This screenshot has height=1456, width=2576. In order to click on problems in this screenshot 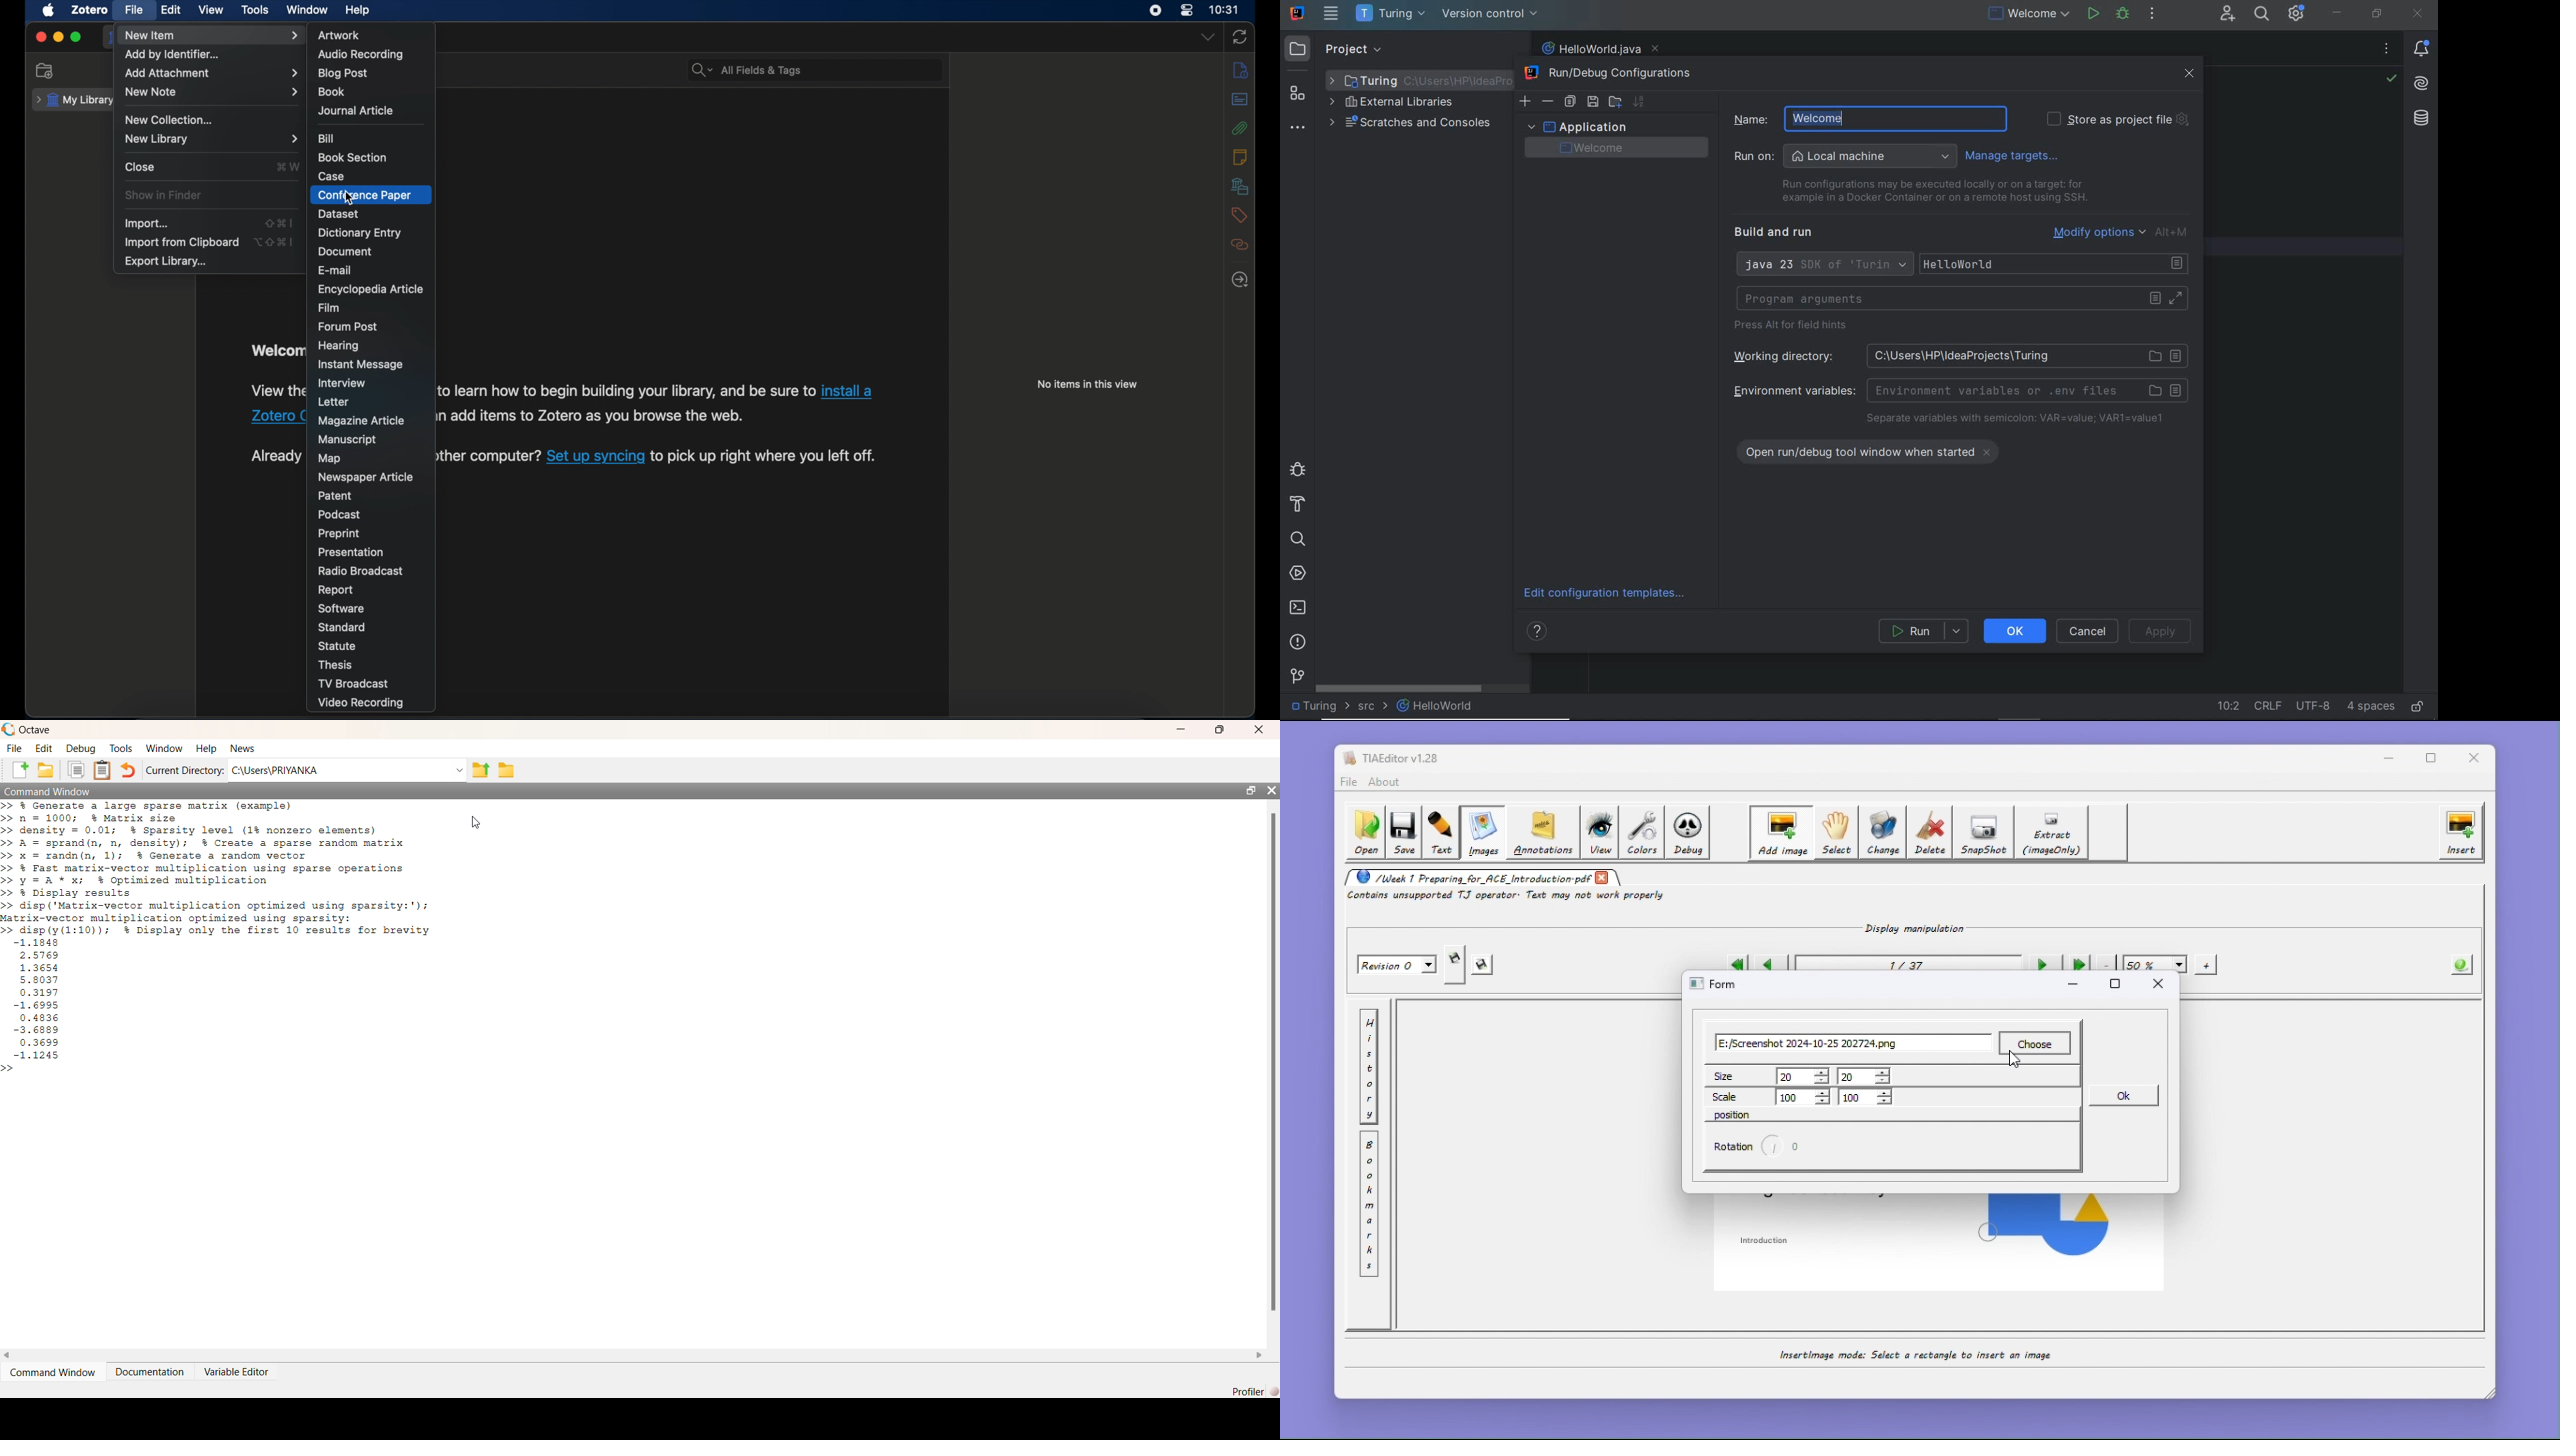, I will do `click(1298, 643)`.